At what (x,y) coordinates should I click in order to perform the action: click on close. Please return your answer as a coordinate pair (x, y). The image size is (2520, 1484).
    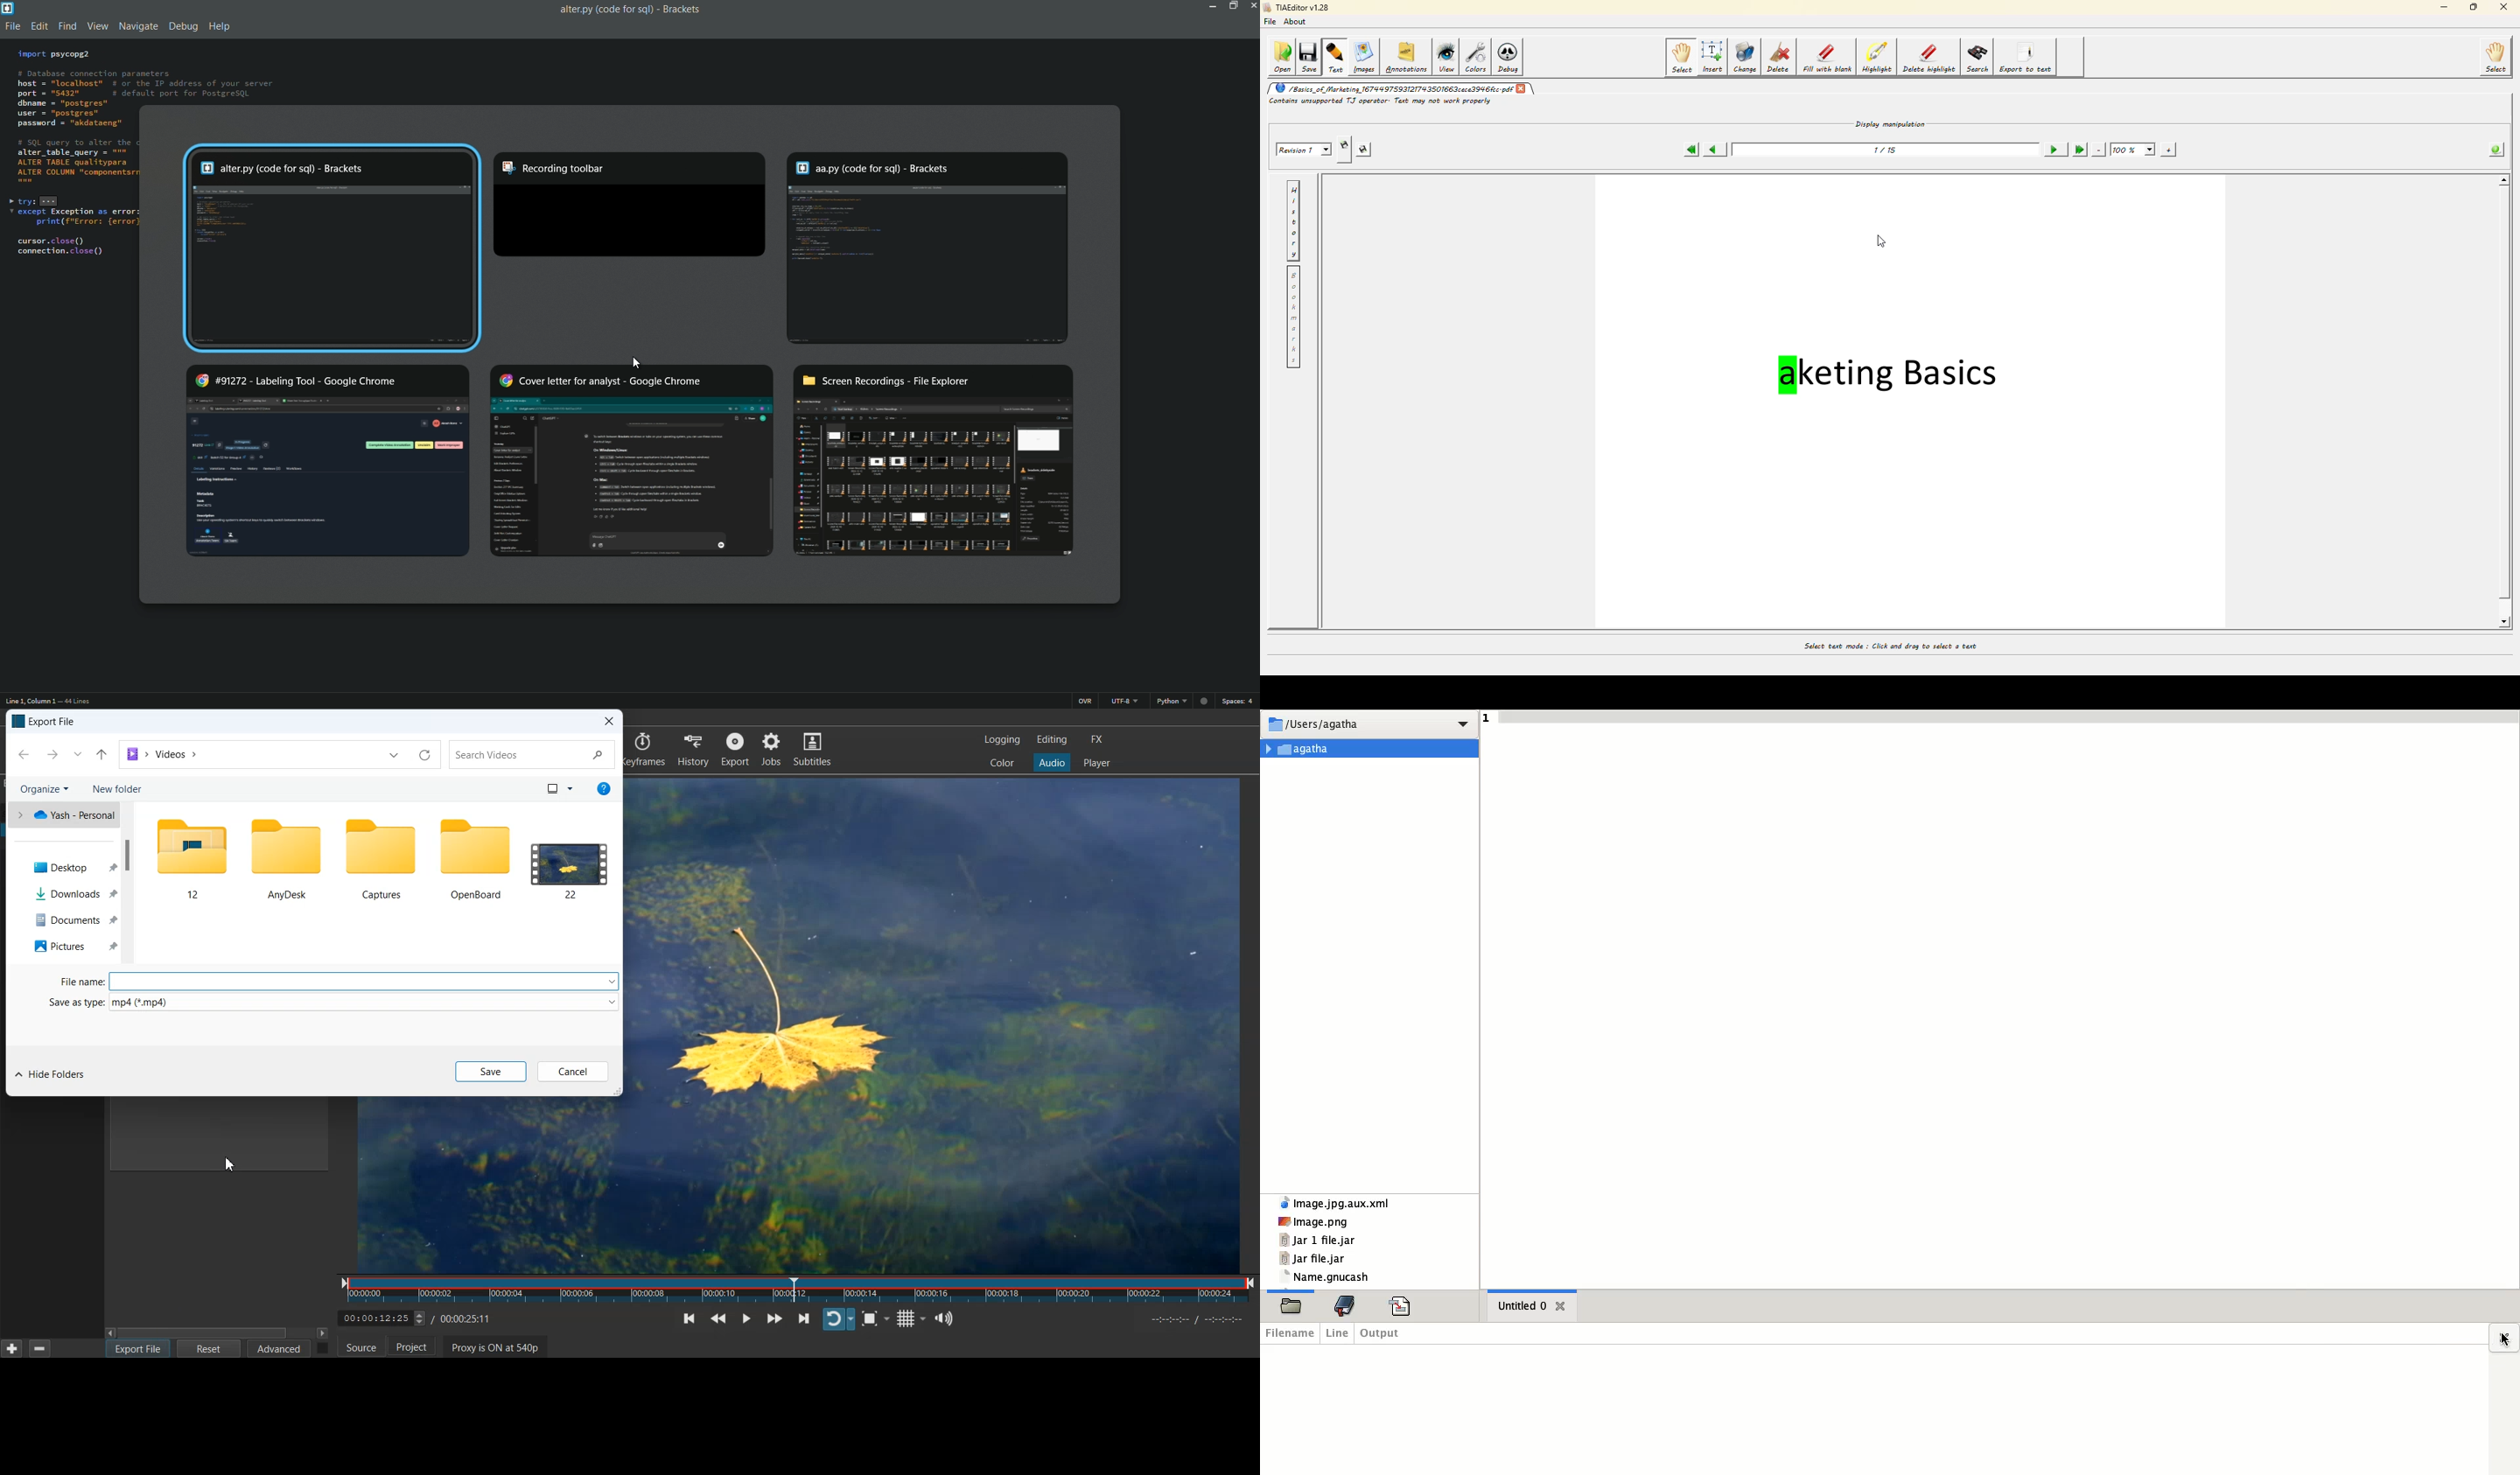
    Looking at the image, I should click on (2507, 1337).